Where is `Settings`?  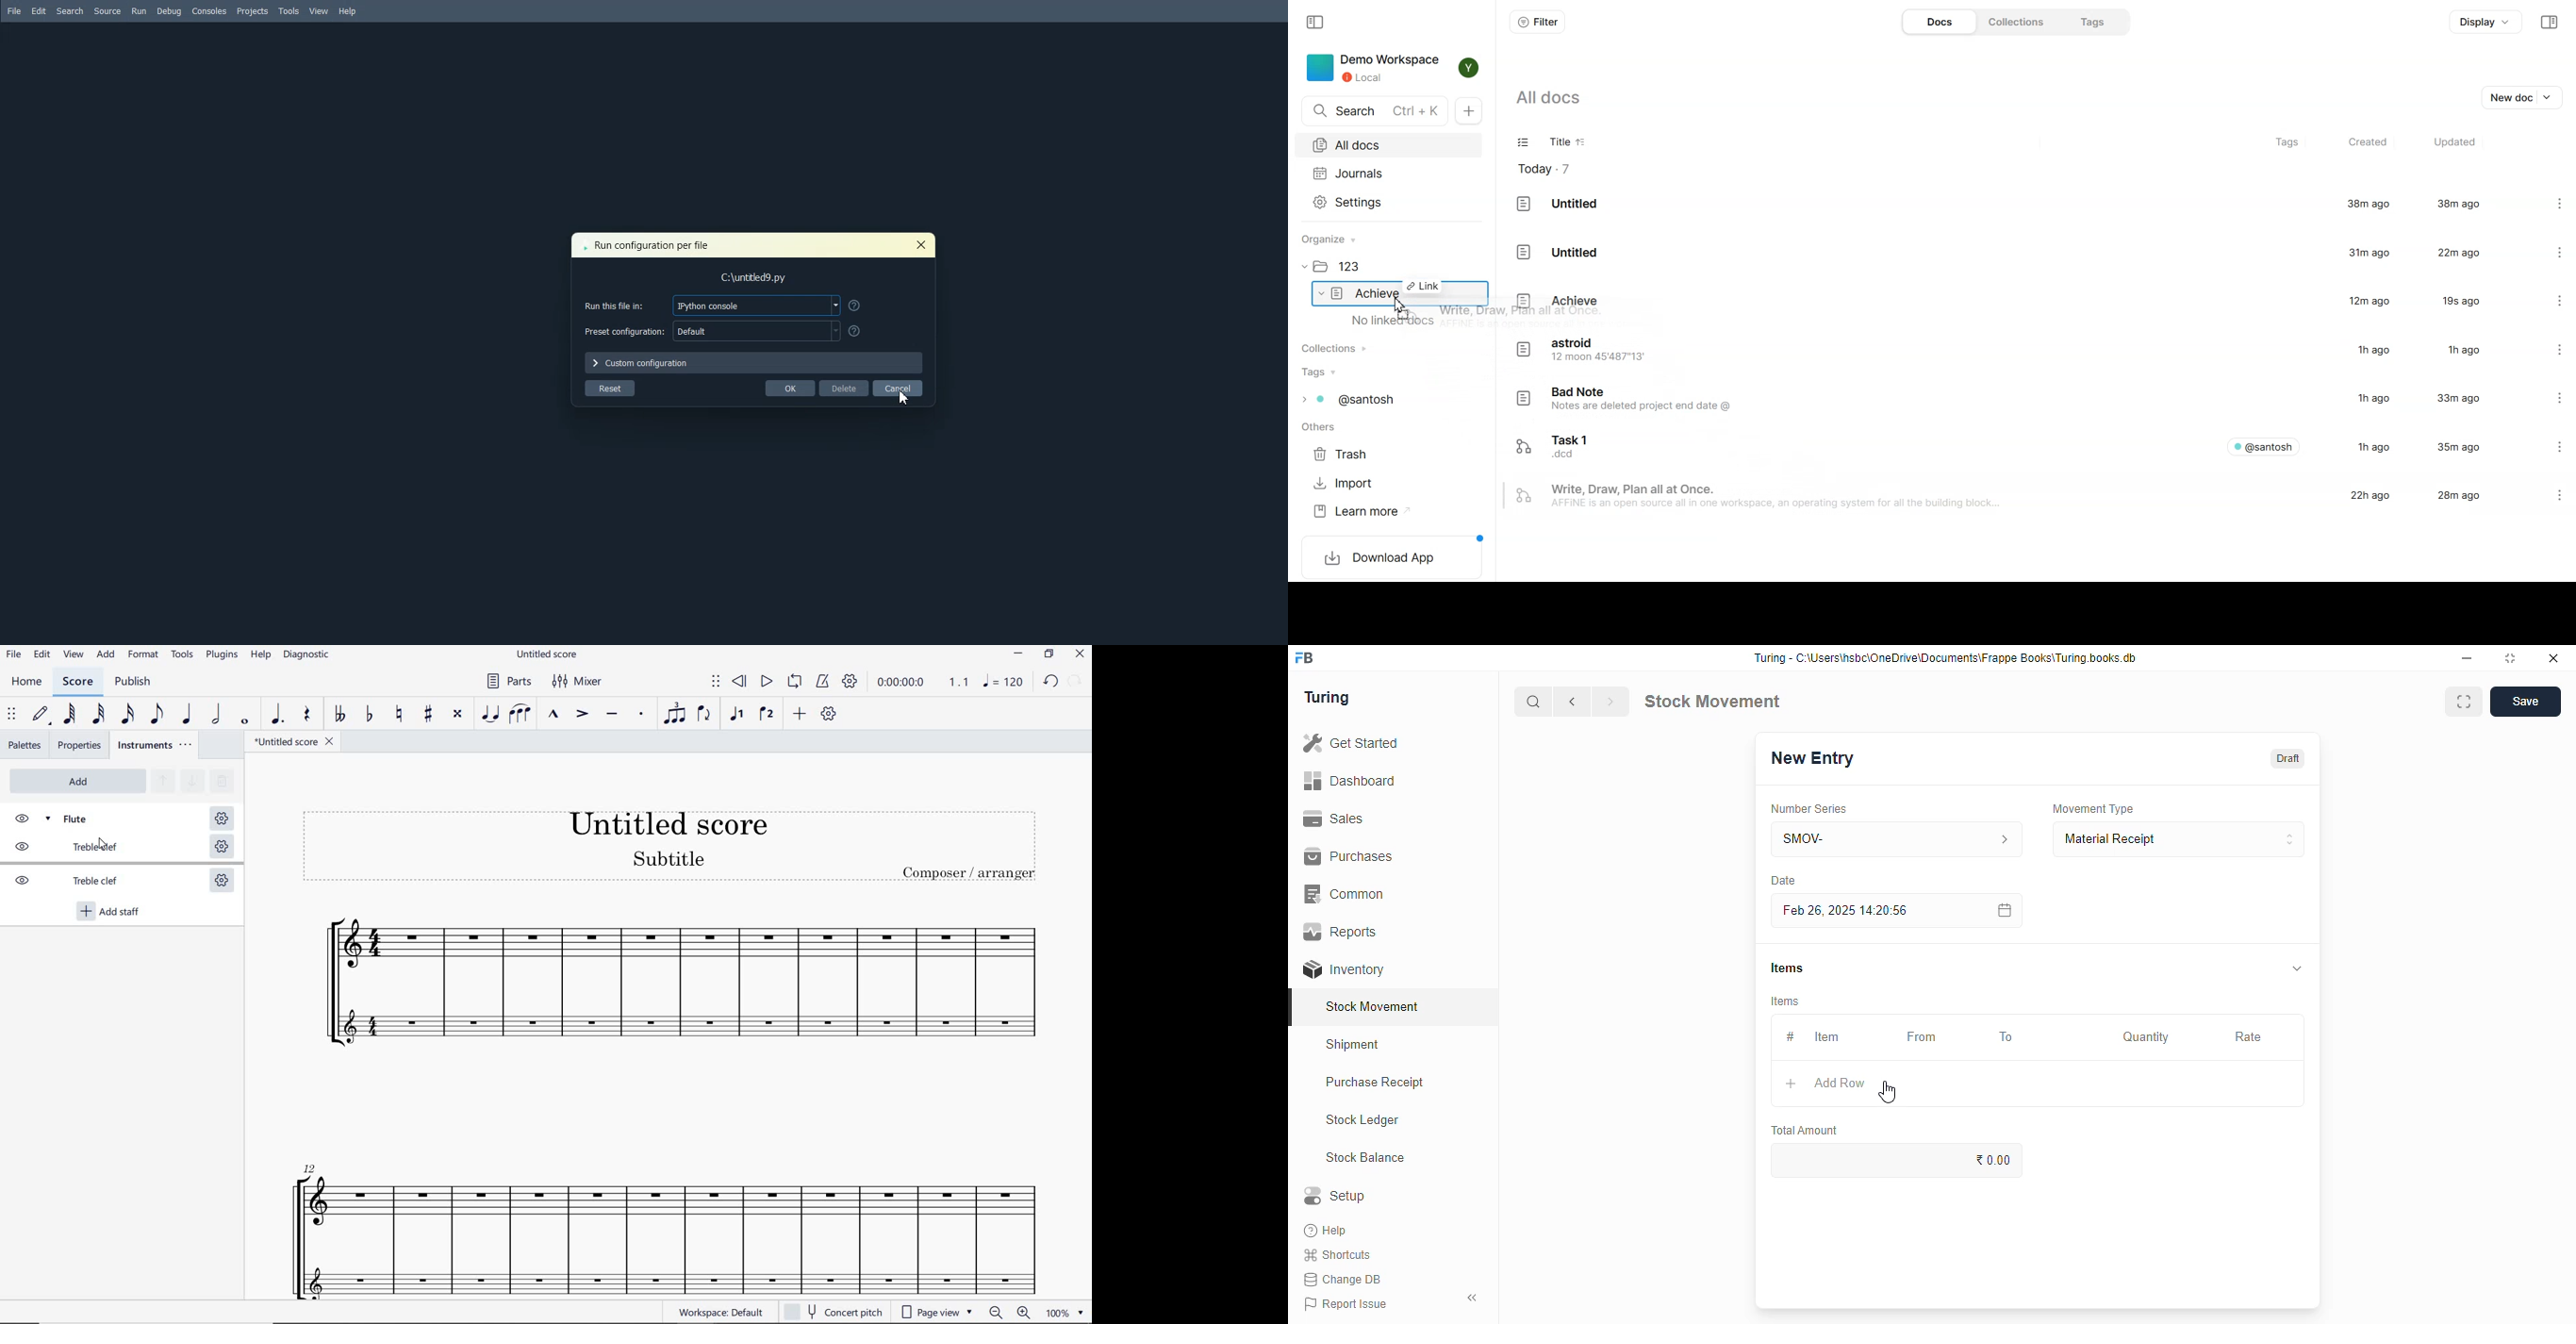
Settings is located at coordinates (1389, 201).